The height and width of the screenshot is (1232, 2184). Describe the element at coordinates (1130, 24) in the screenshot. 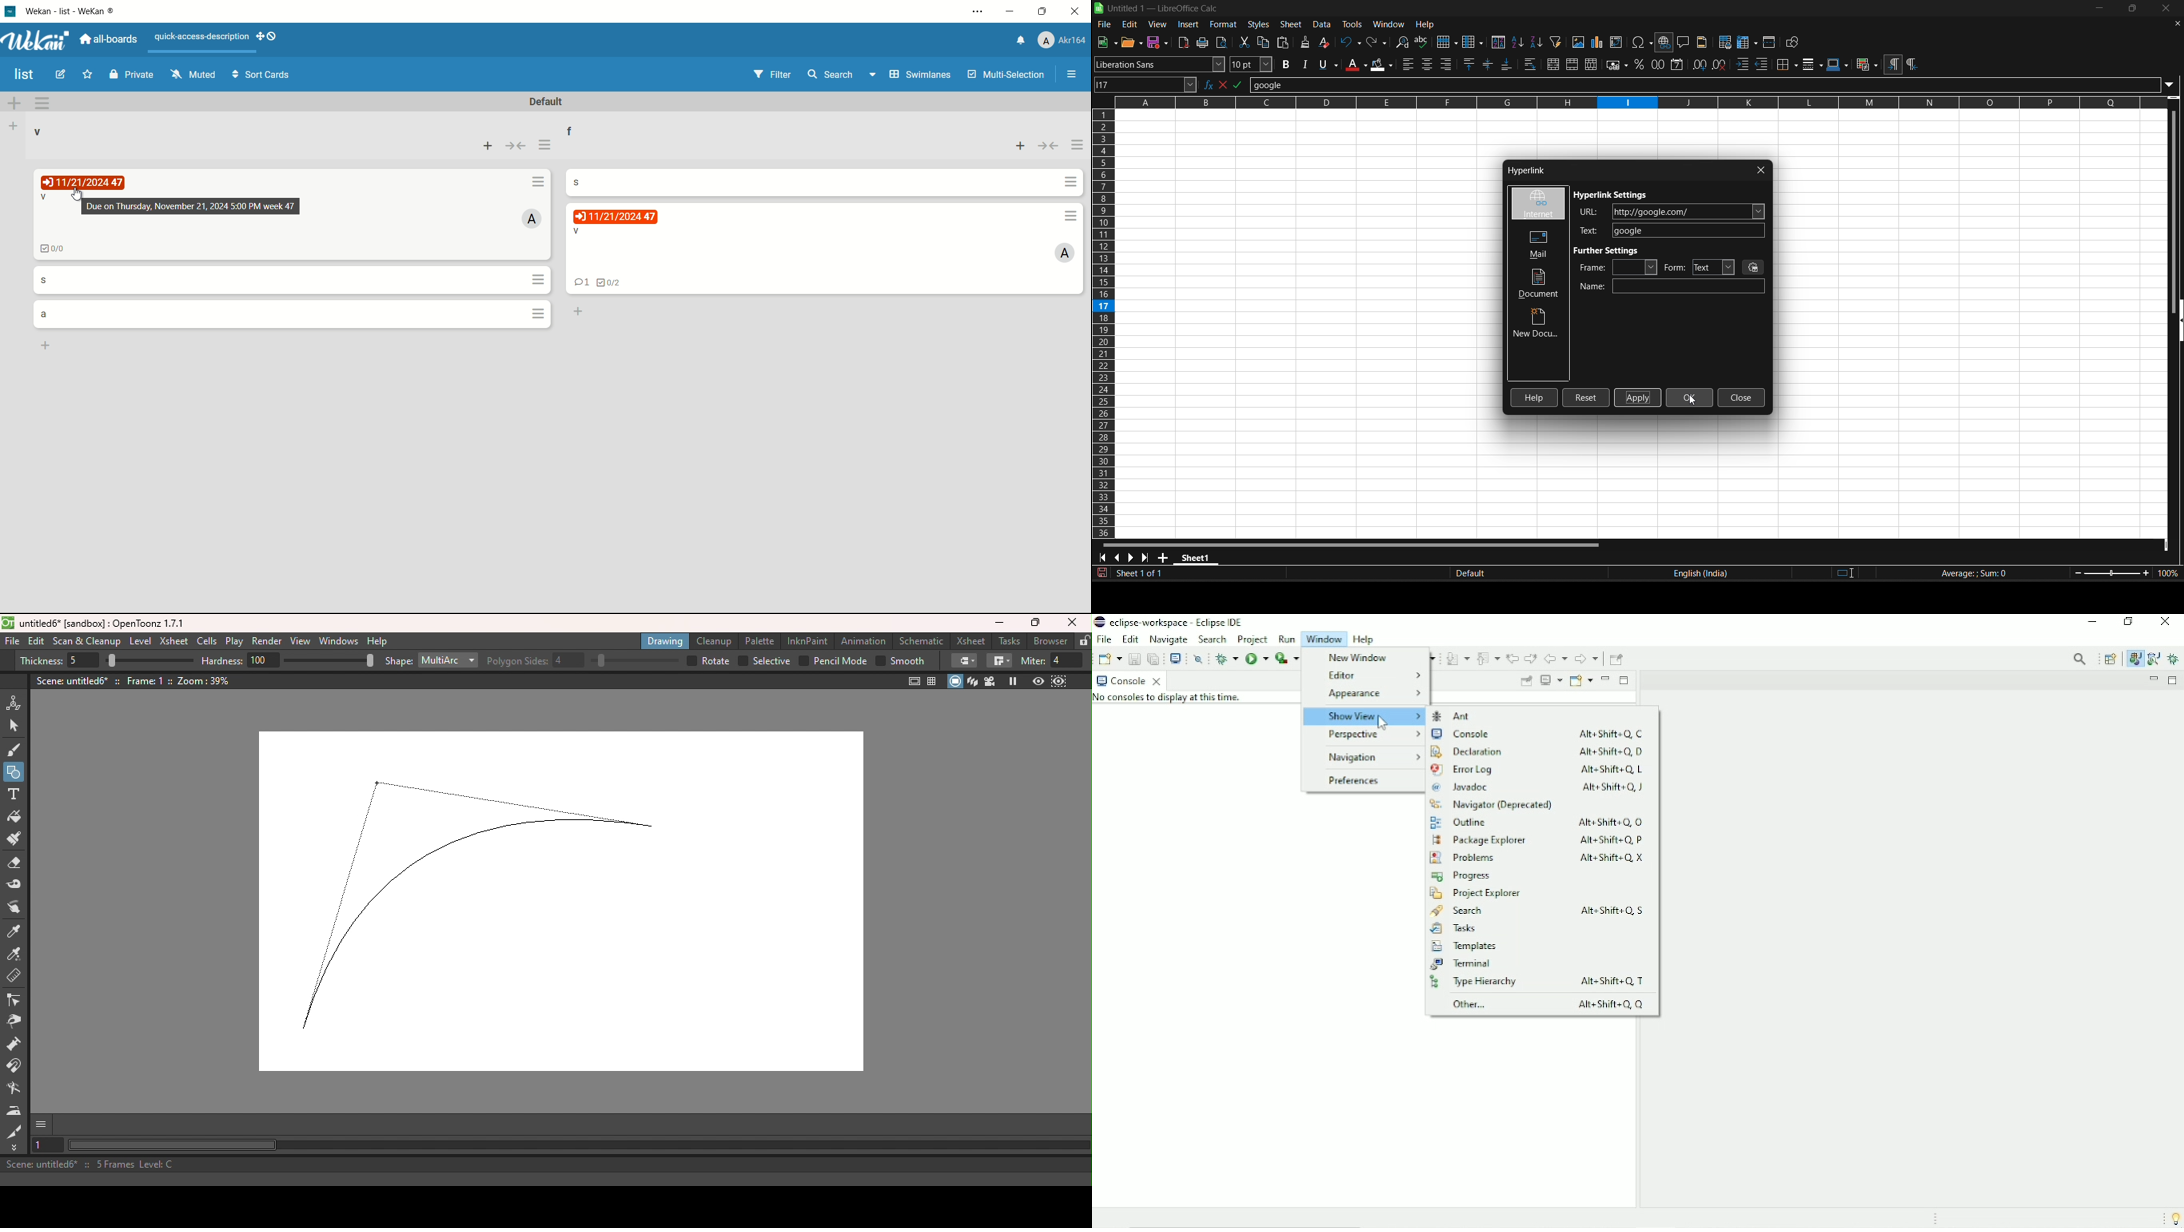

I see `edit` at that location.